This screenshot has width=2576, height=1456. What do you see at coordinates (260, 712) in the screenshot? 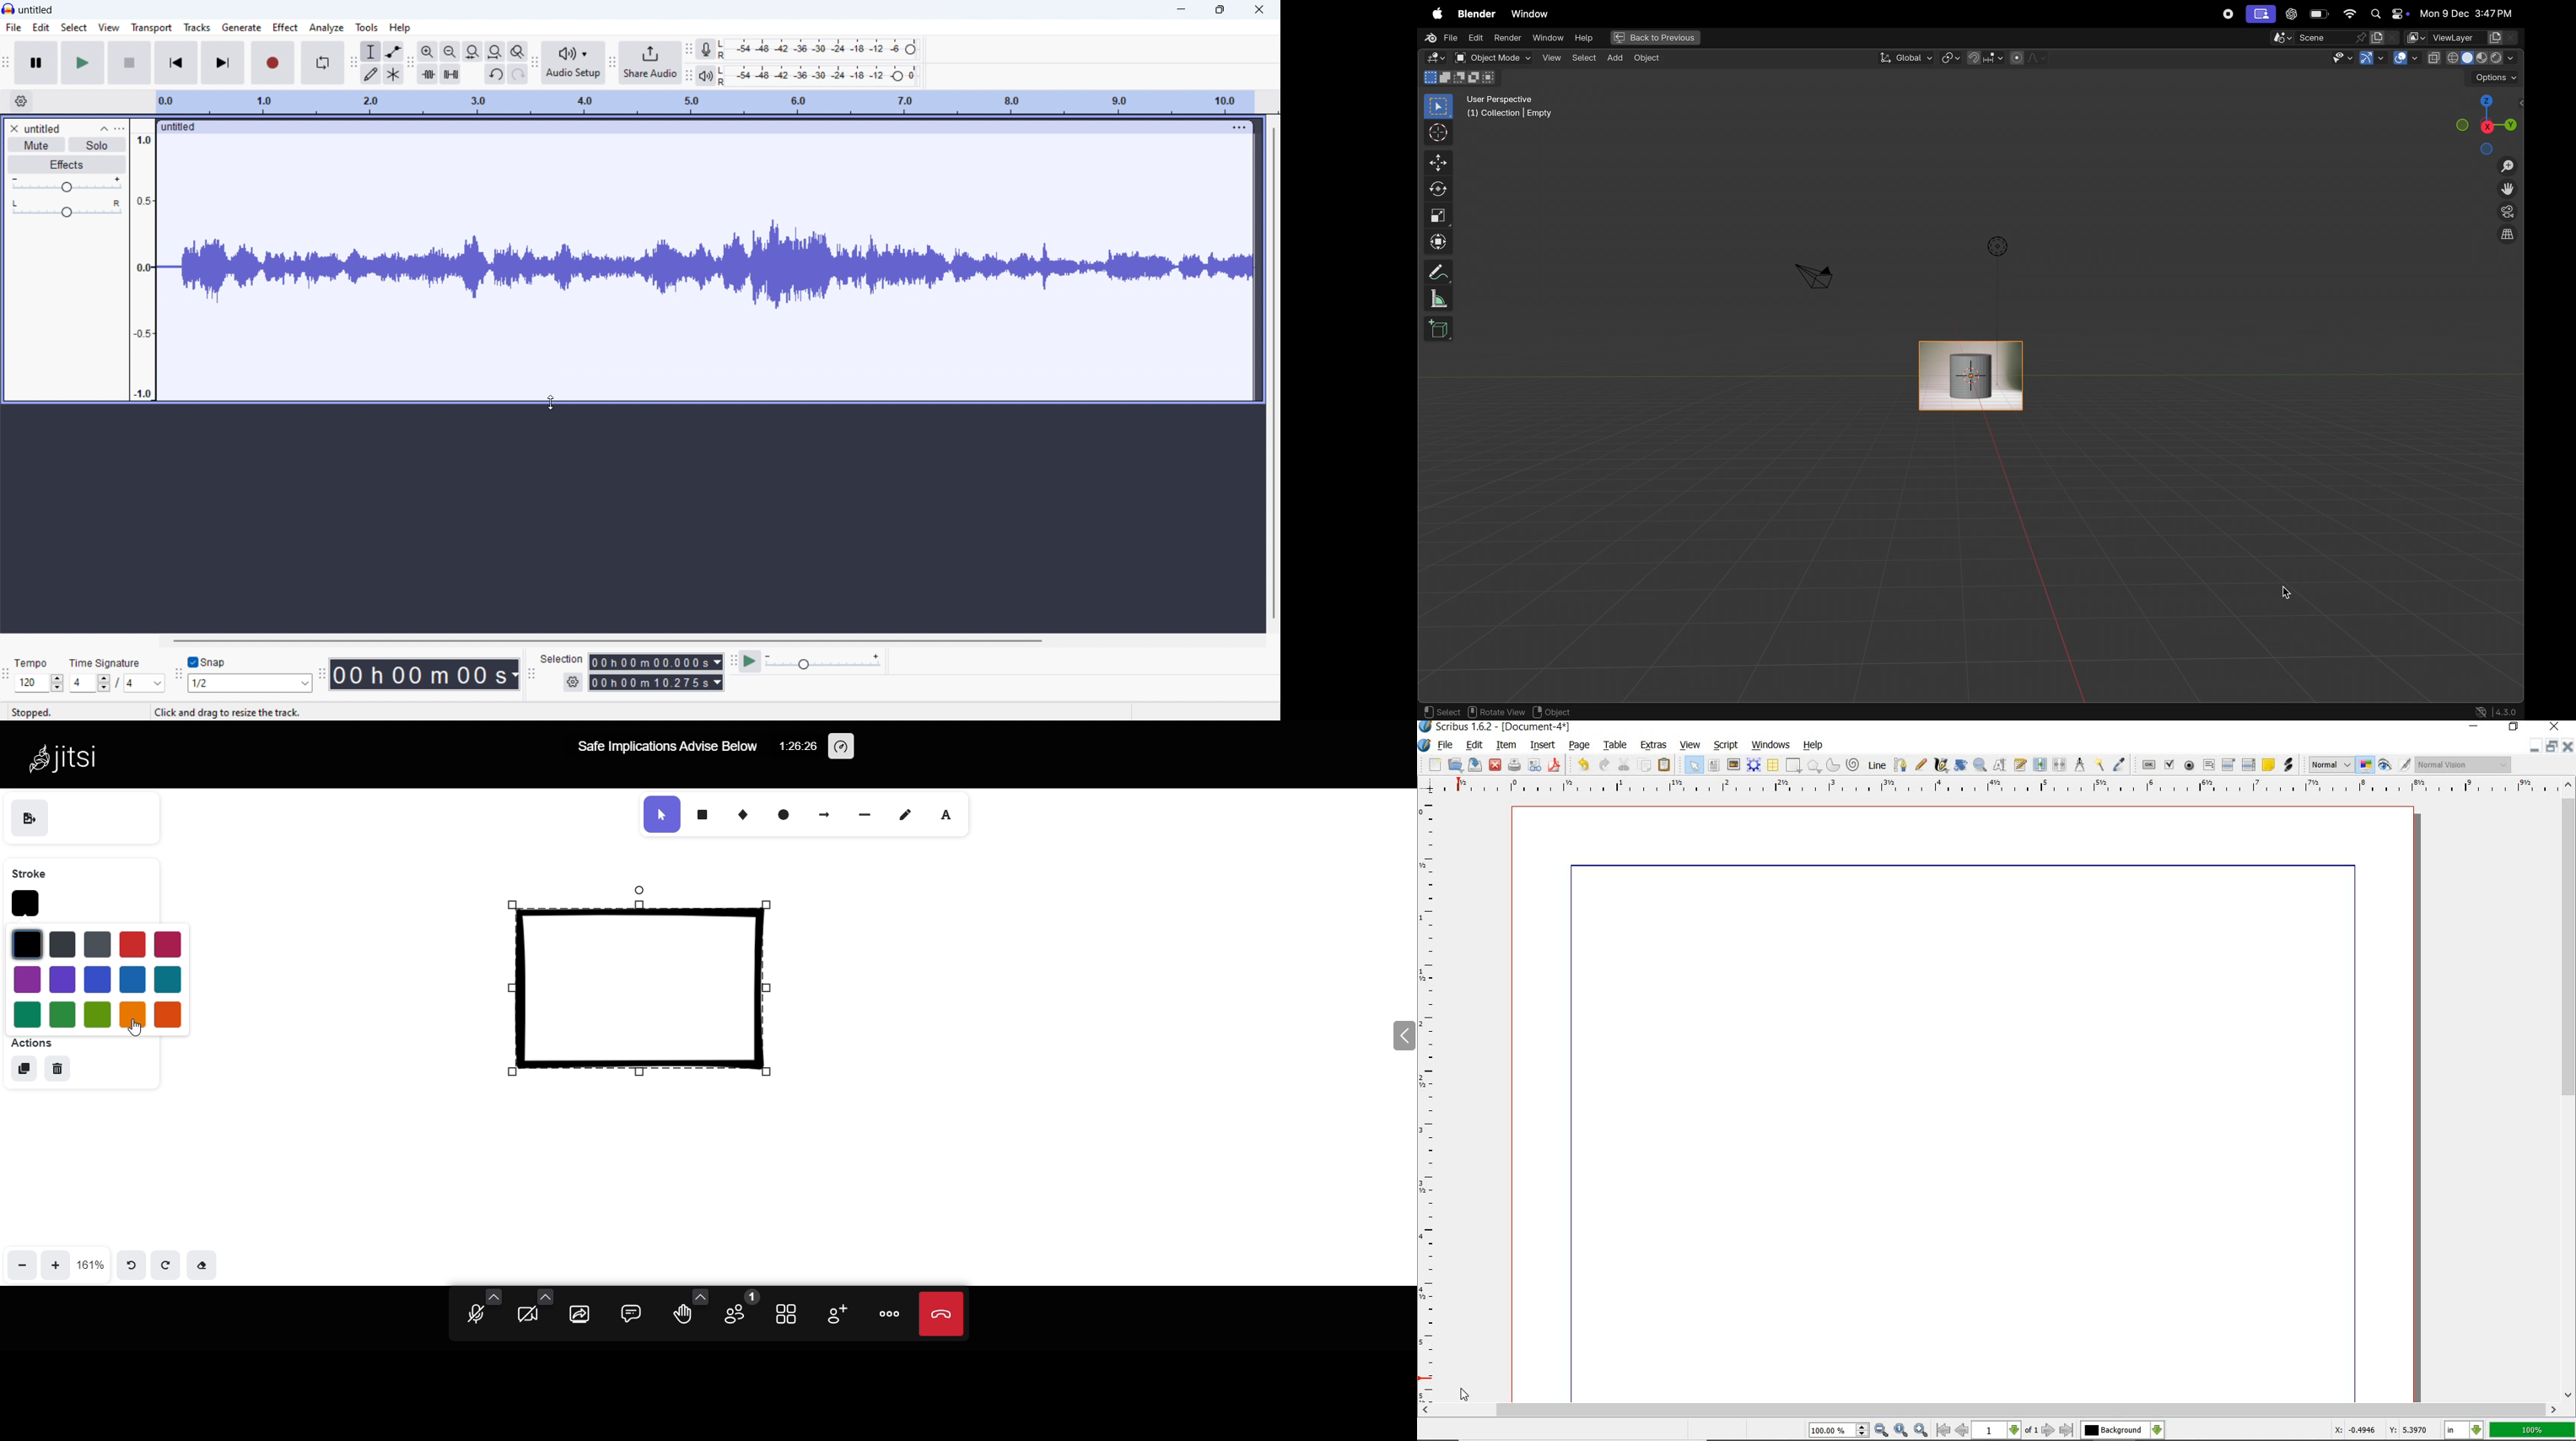
I see `Click and drag to resize the track` at bounding box center [260, 712].